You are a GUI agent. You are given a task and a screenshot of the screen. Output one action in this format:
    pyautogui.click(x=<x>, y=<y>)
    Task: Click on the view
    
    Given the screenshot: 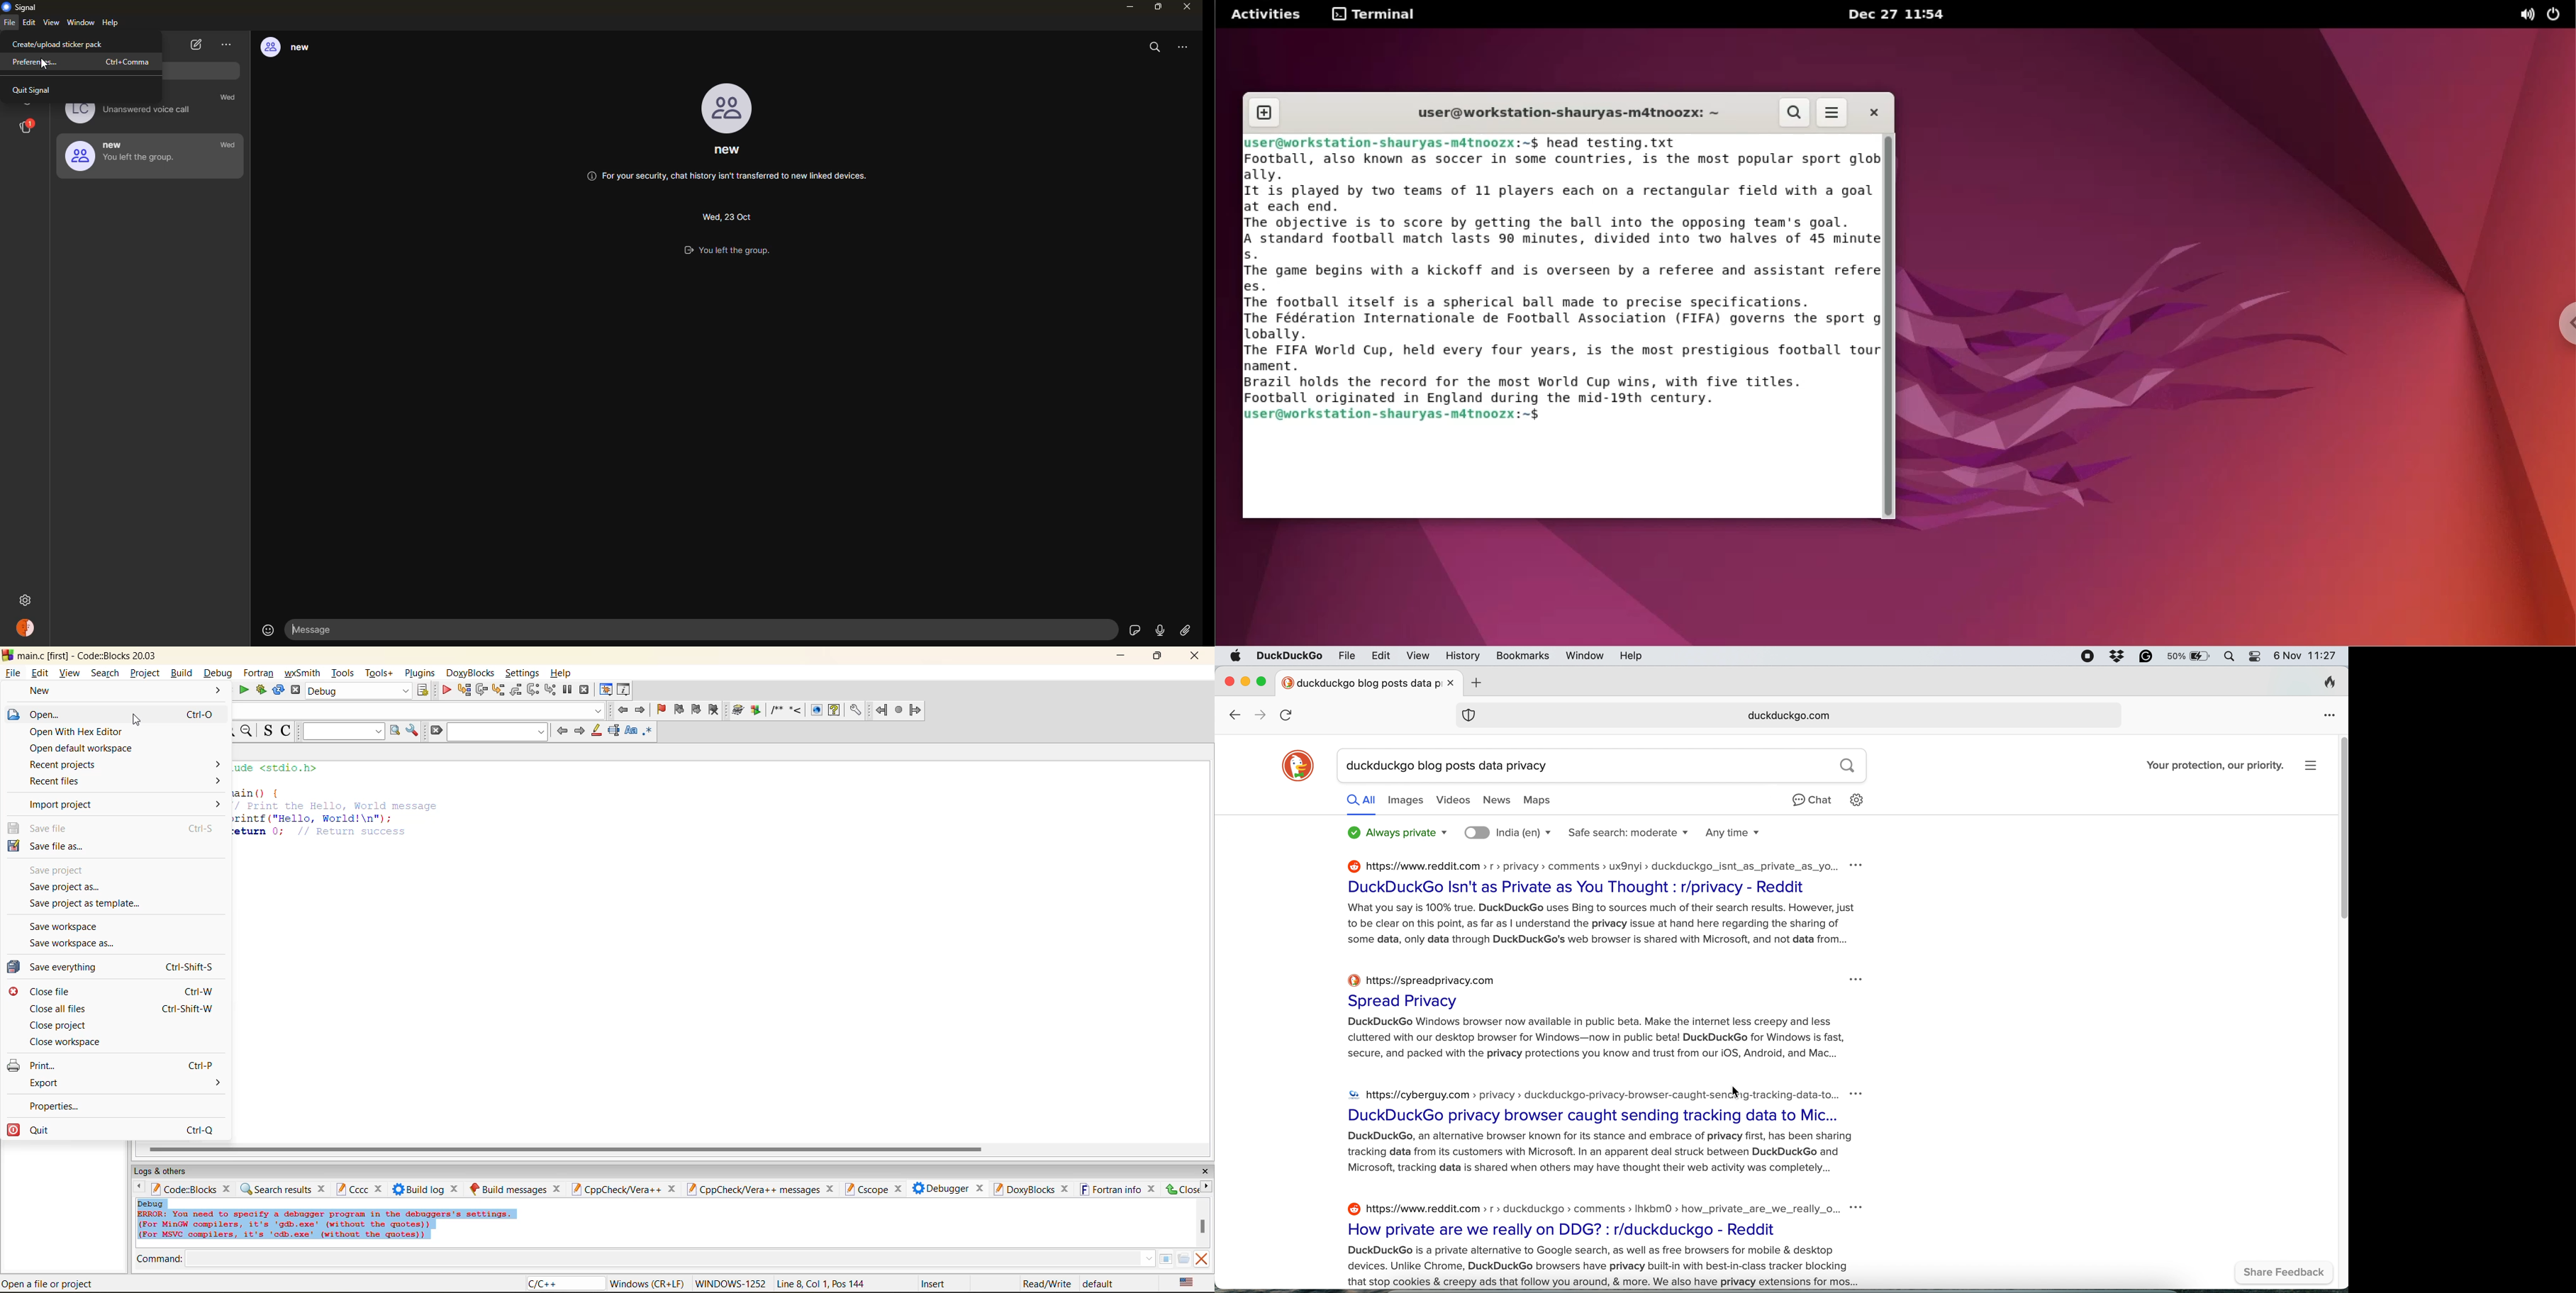 What is the action you would take?
    pyautogui.click(x=1418, y=656)
    